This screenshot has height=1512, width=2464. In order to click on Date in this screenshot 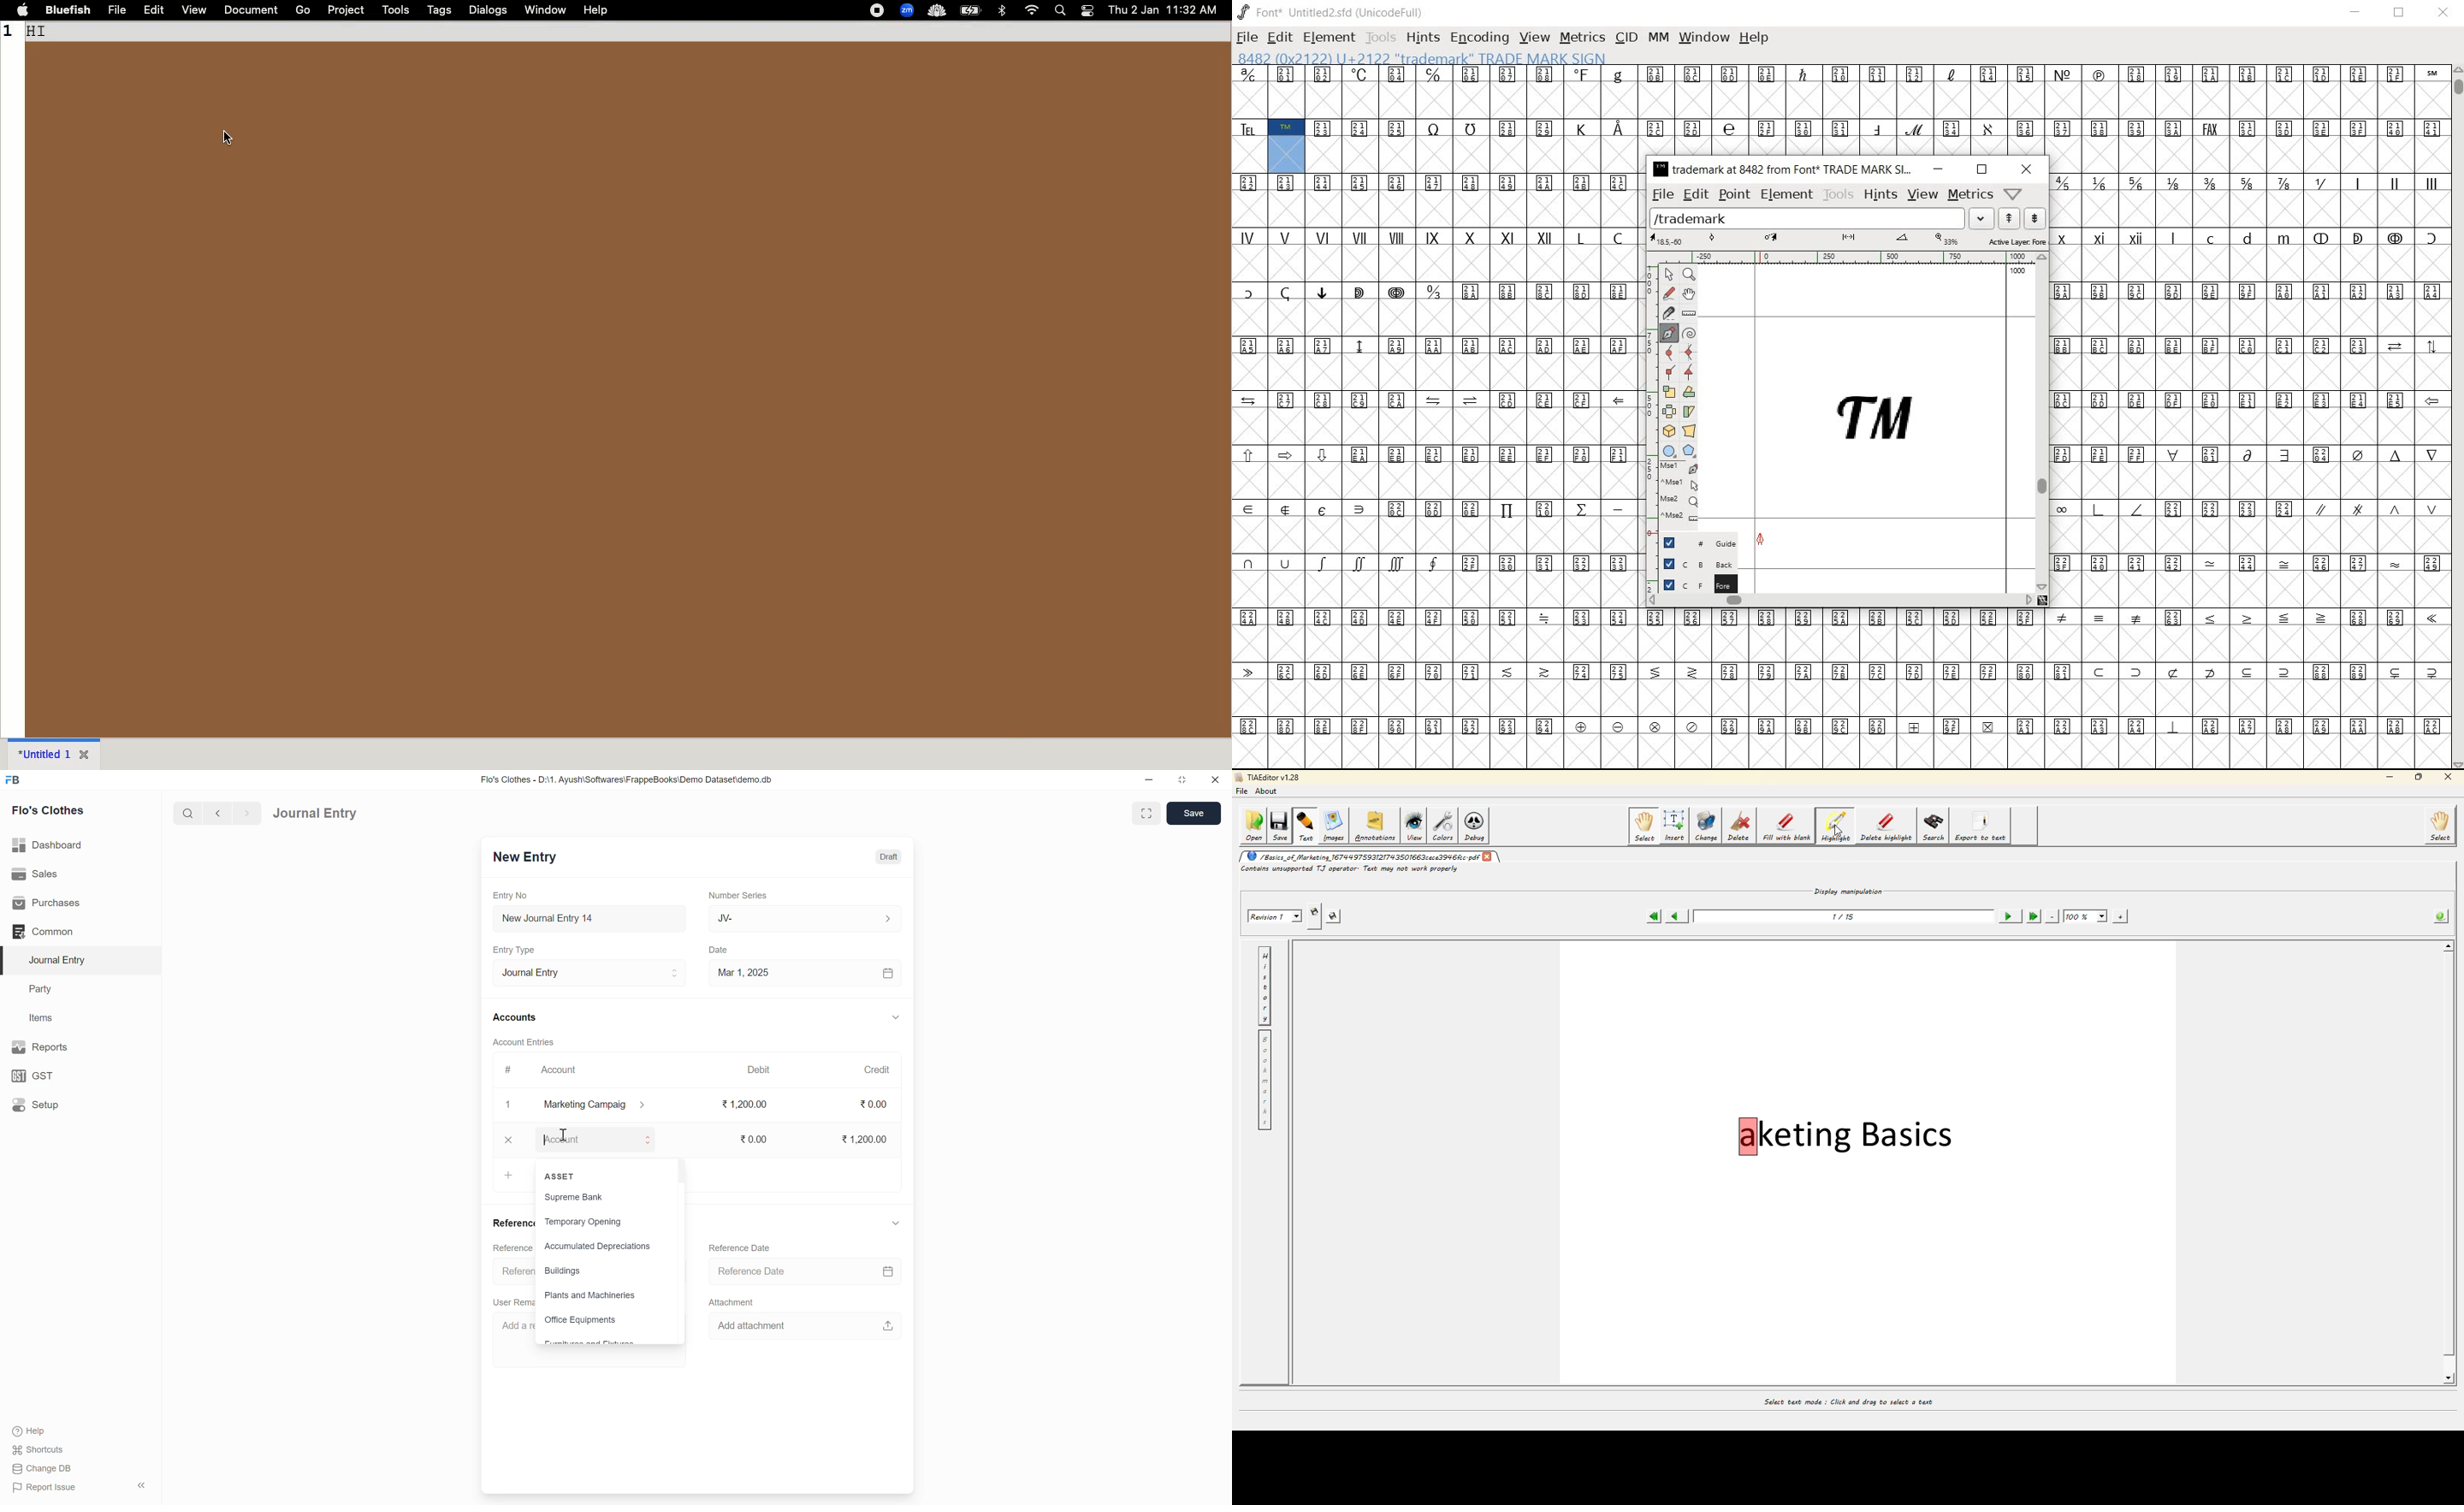, I will do `click(721, 950)`.